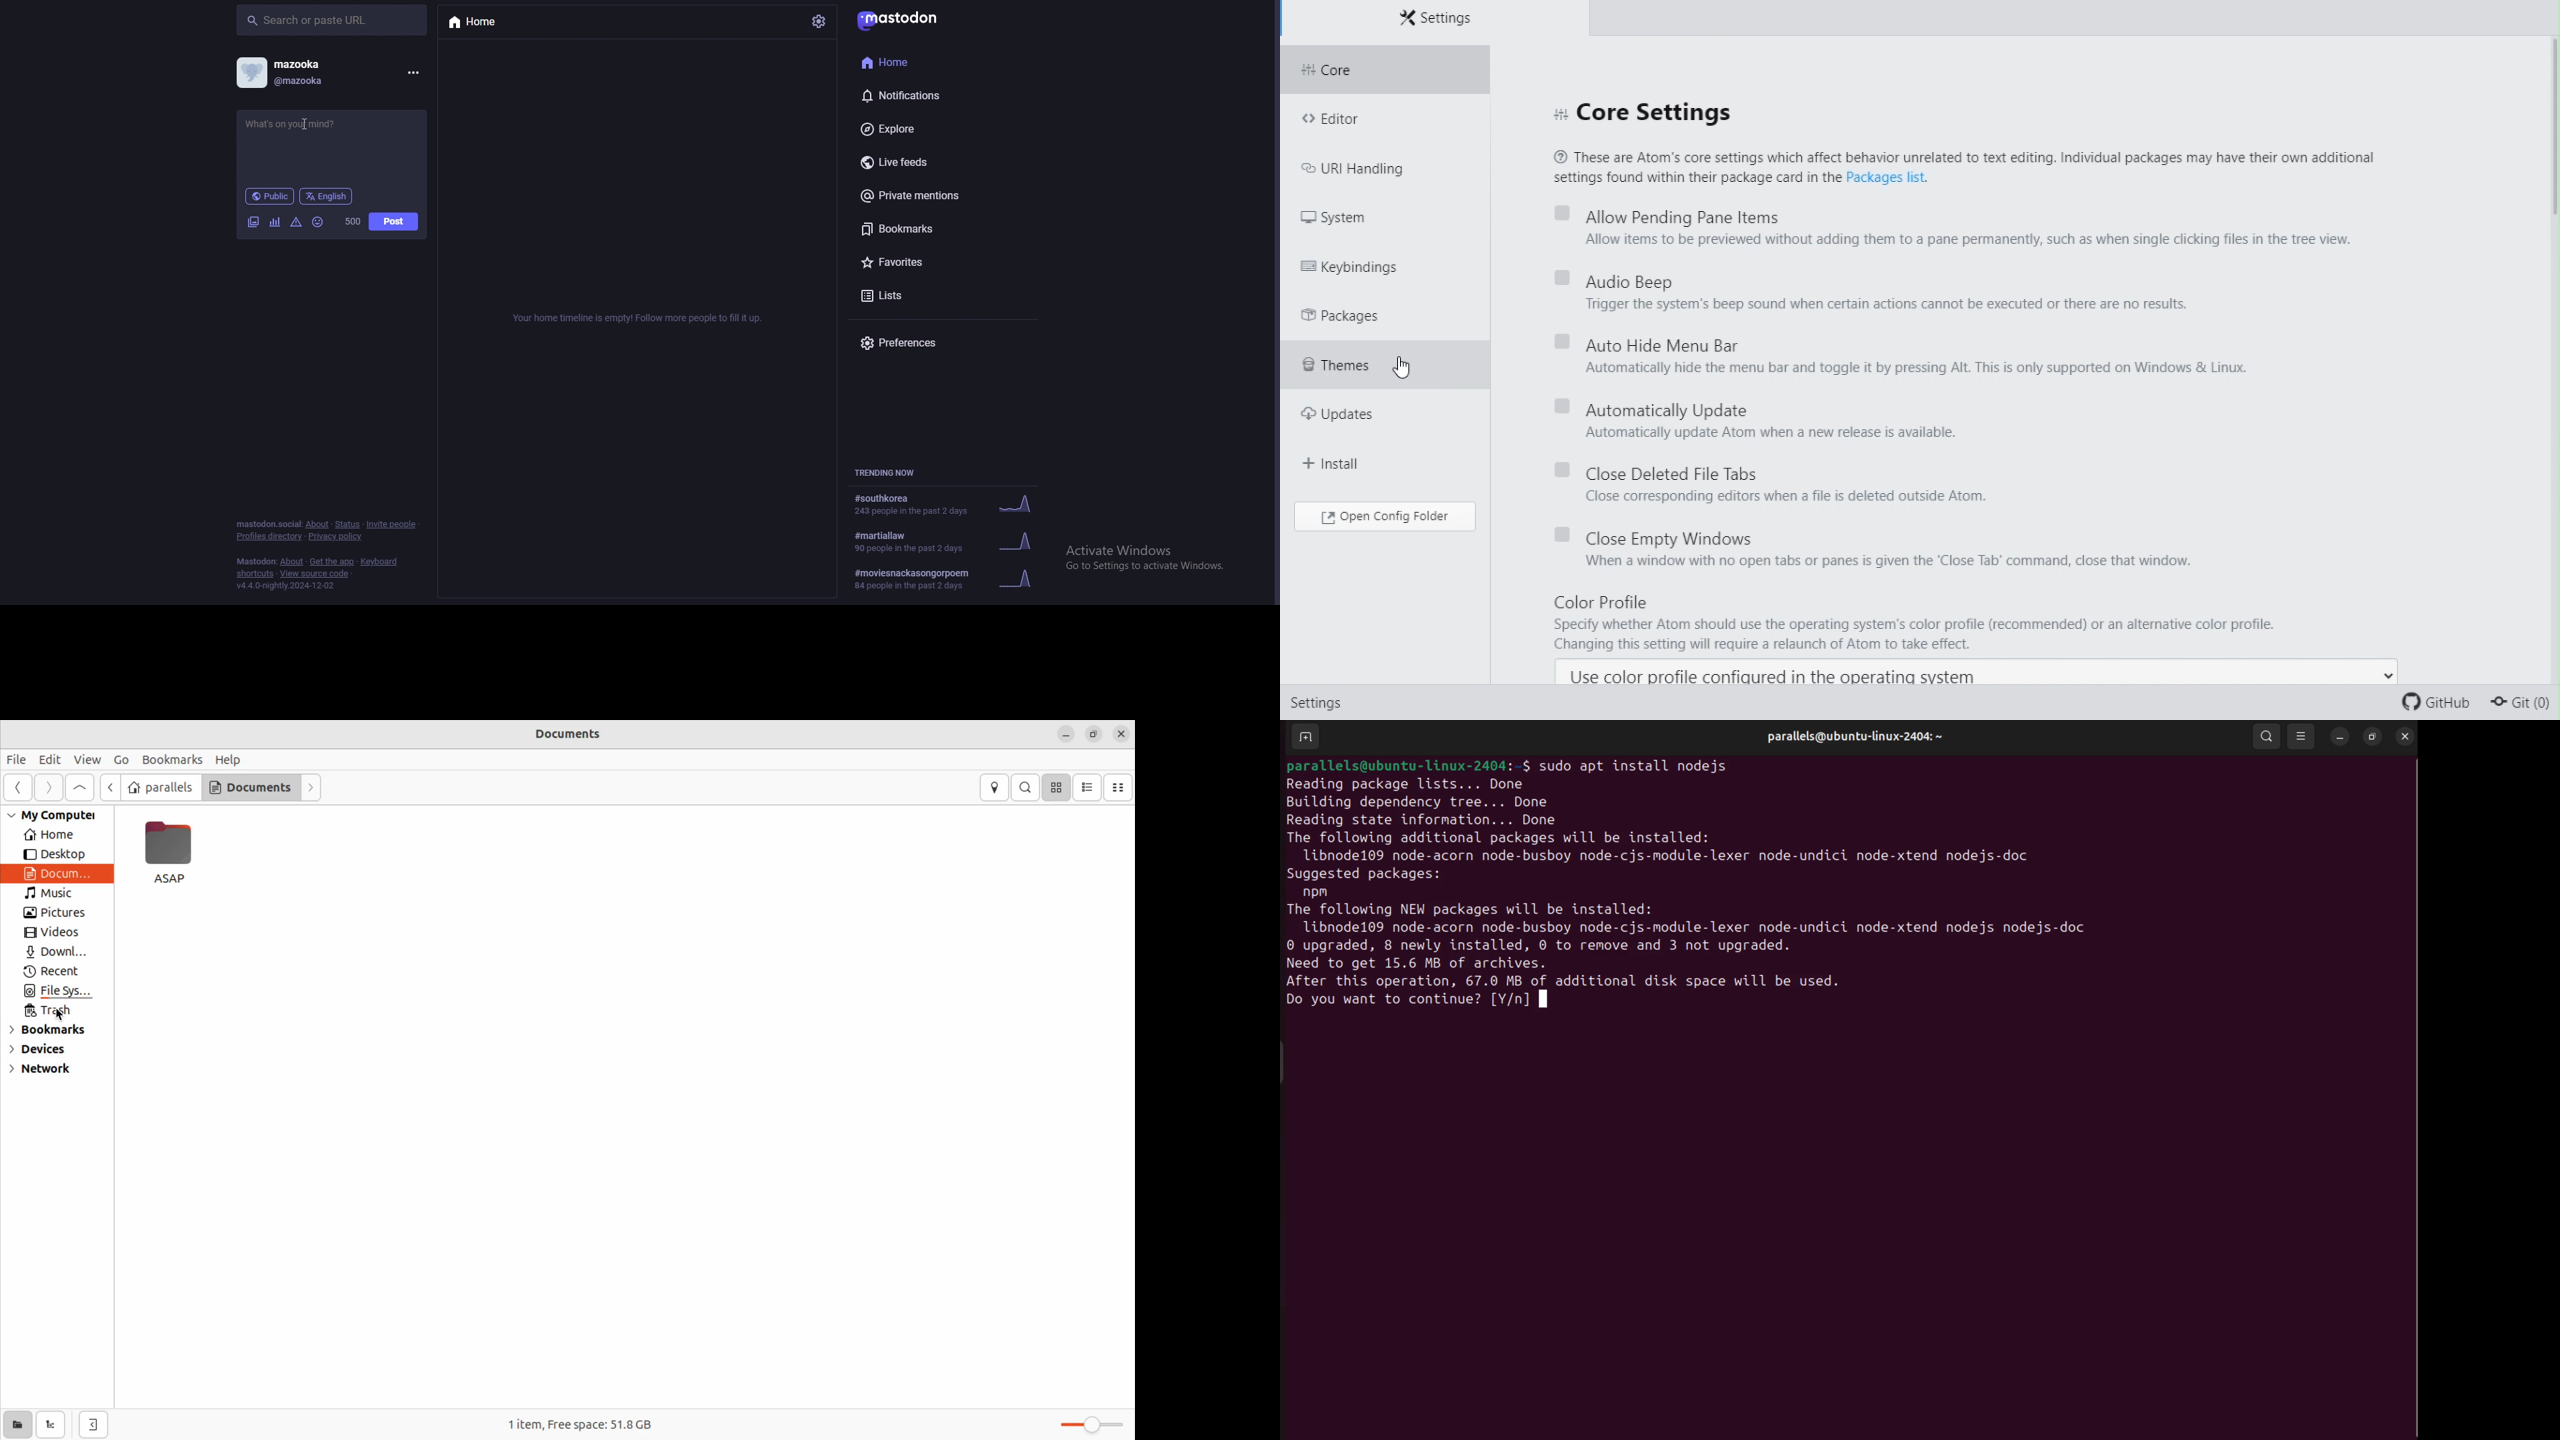  Describe the element at coordinates (232, 759) in the screenshot. I see `Help` at that location.